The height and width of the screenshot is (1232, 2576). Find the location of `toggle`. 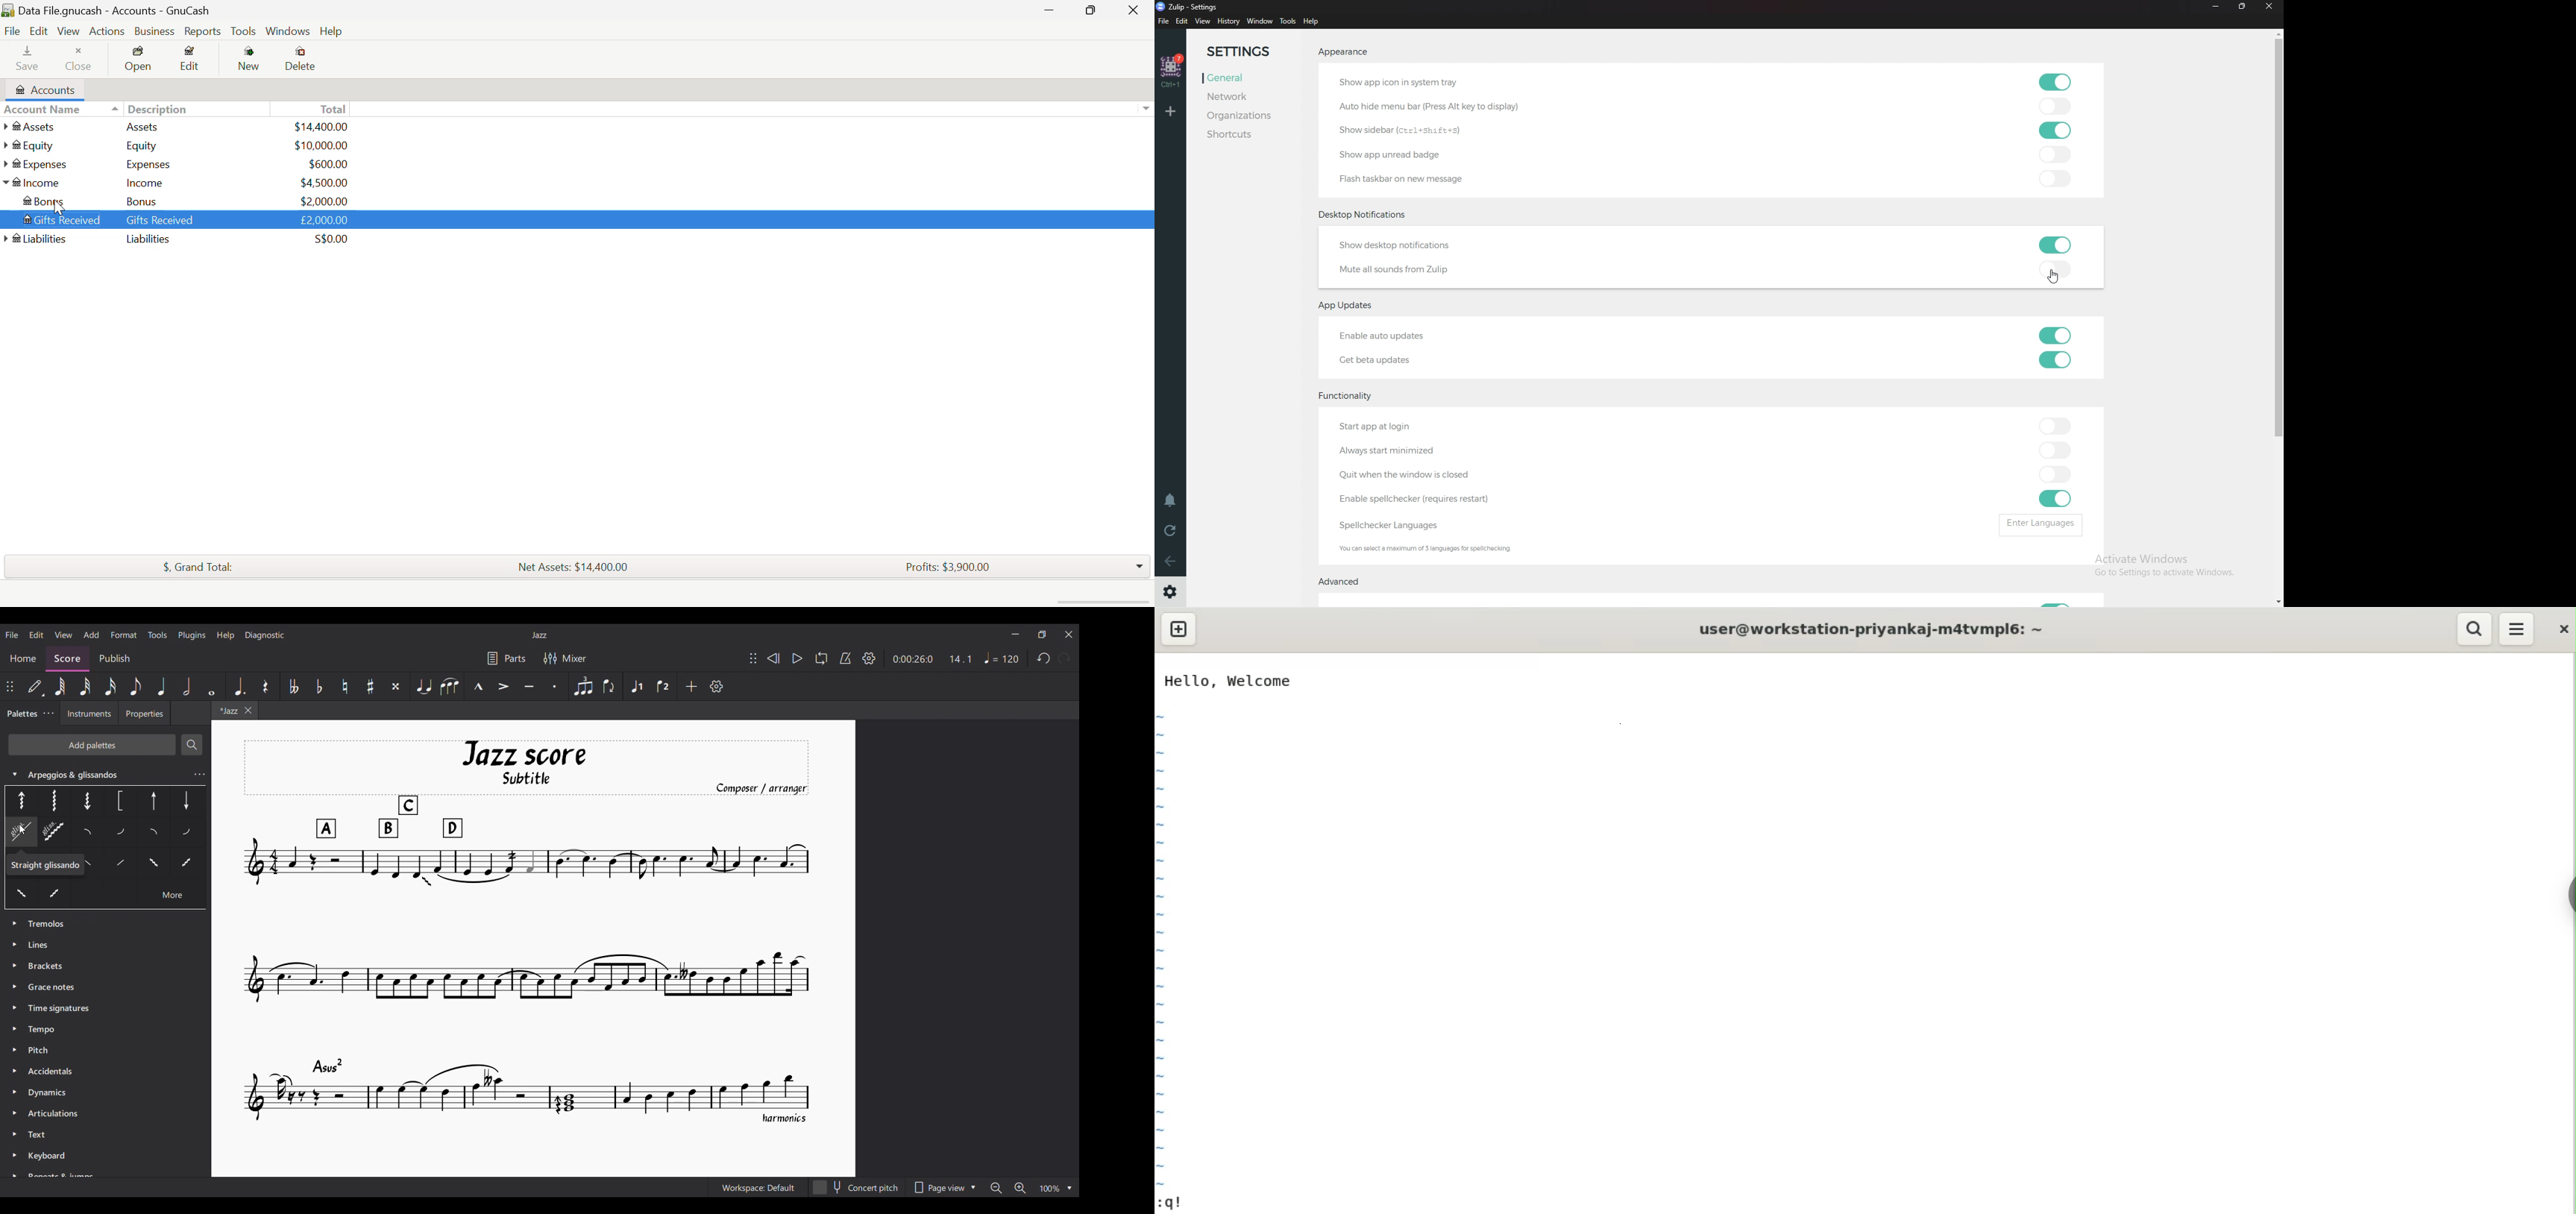

toggle is located at coordinates (2056, 82).